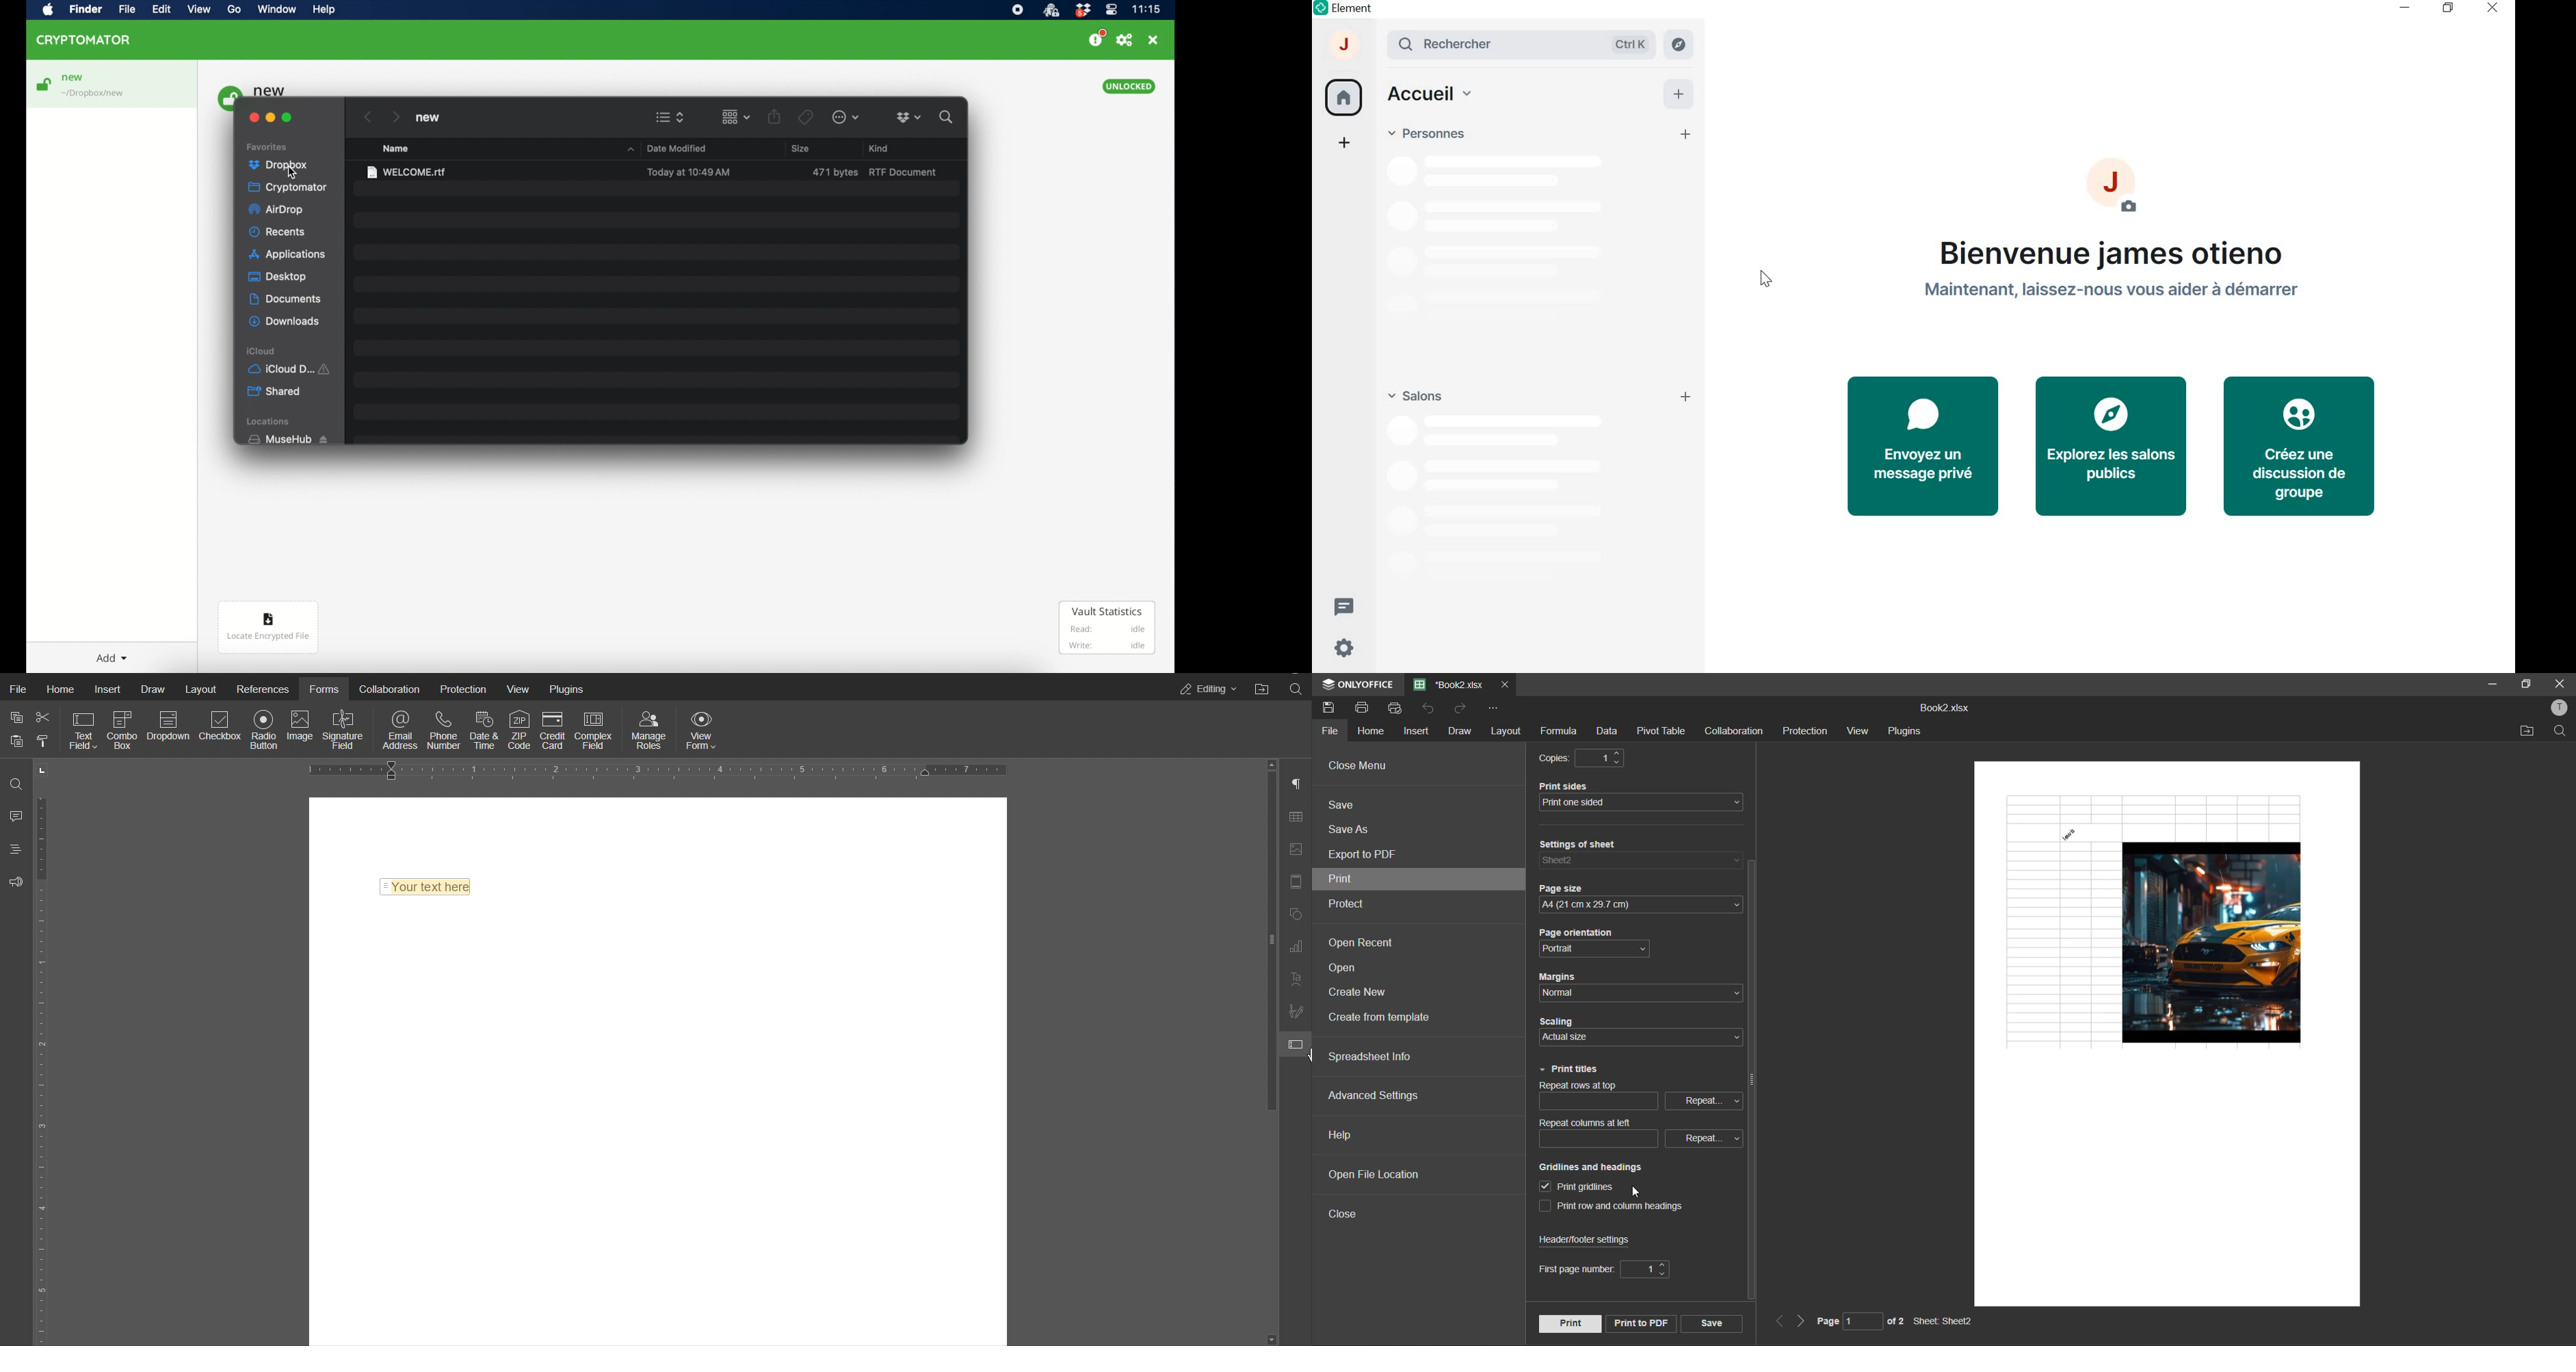  What do you see at coordinates (221, 731) in the screenshot?
I see `Checkbox` at bounding box center [221, 731].